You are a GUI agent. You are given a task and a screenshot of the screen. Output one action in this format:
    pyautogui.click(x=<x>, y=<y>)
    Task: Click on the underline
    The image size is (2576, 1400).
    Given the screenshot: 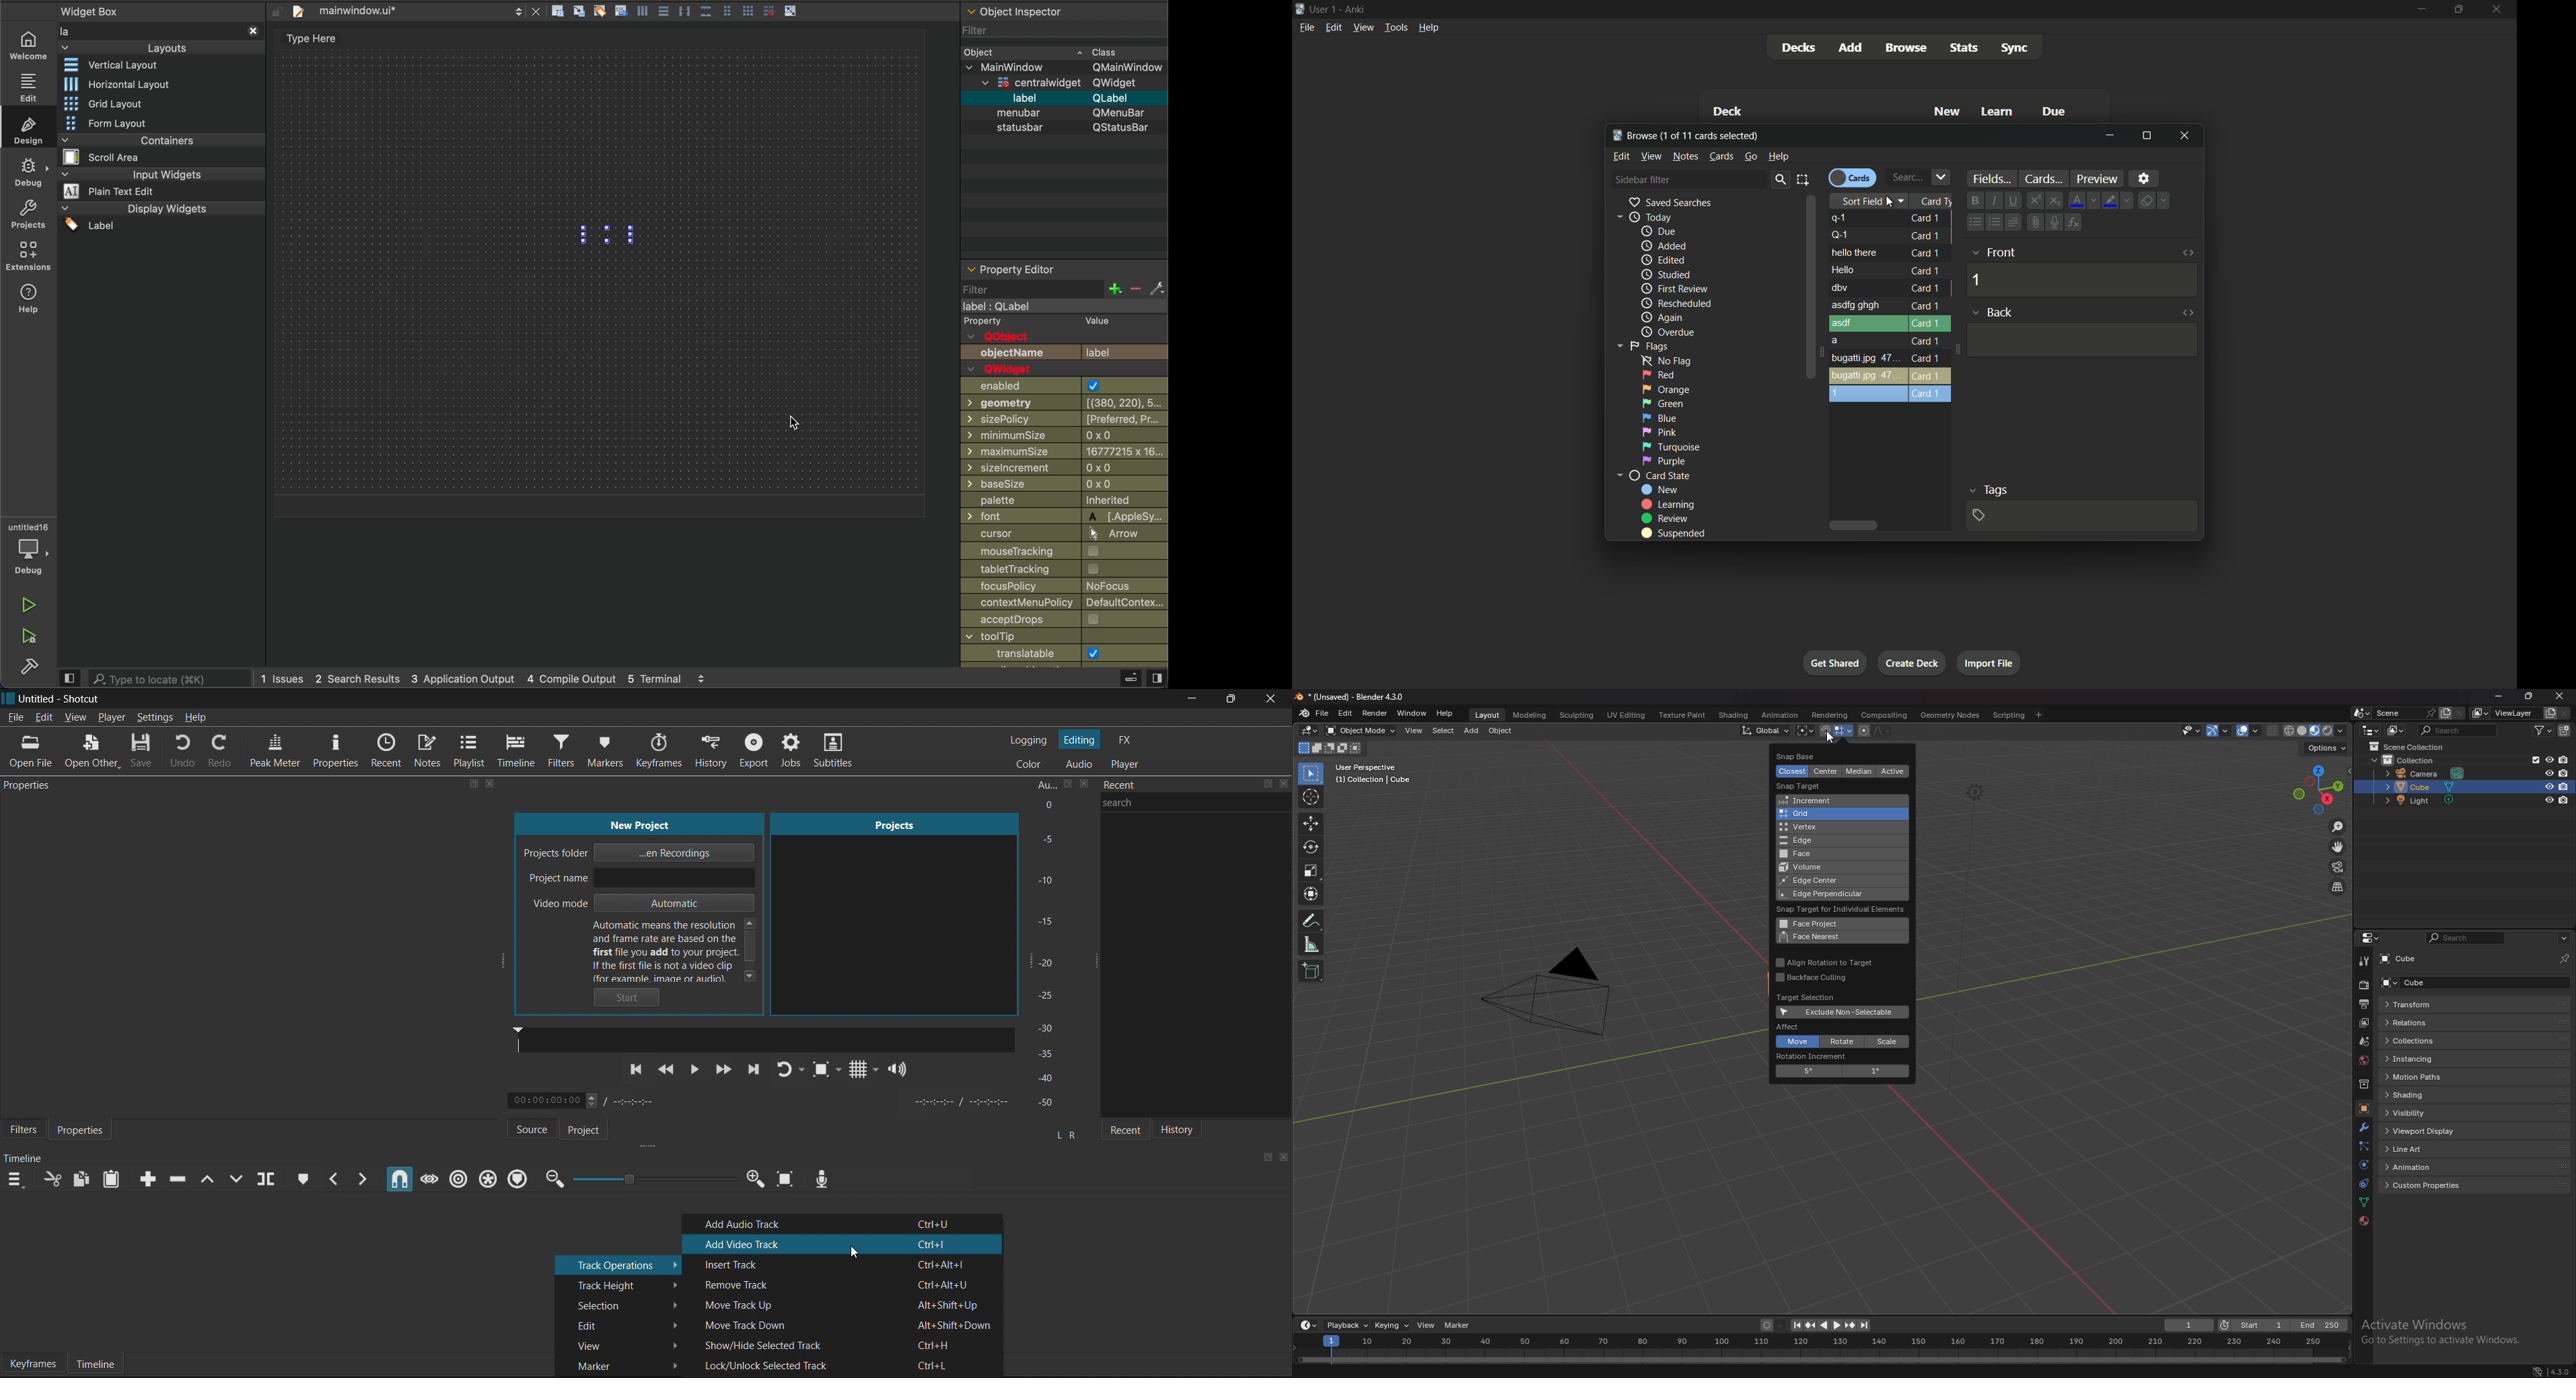 What is the action you would take?
    pyautogui.click(x=2012, y=199)
    